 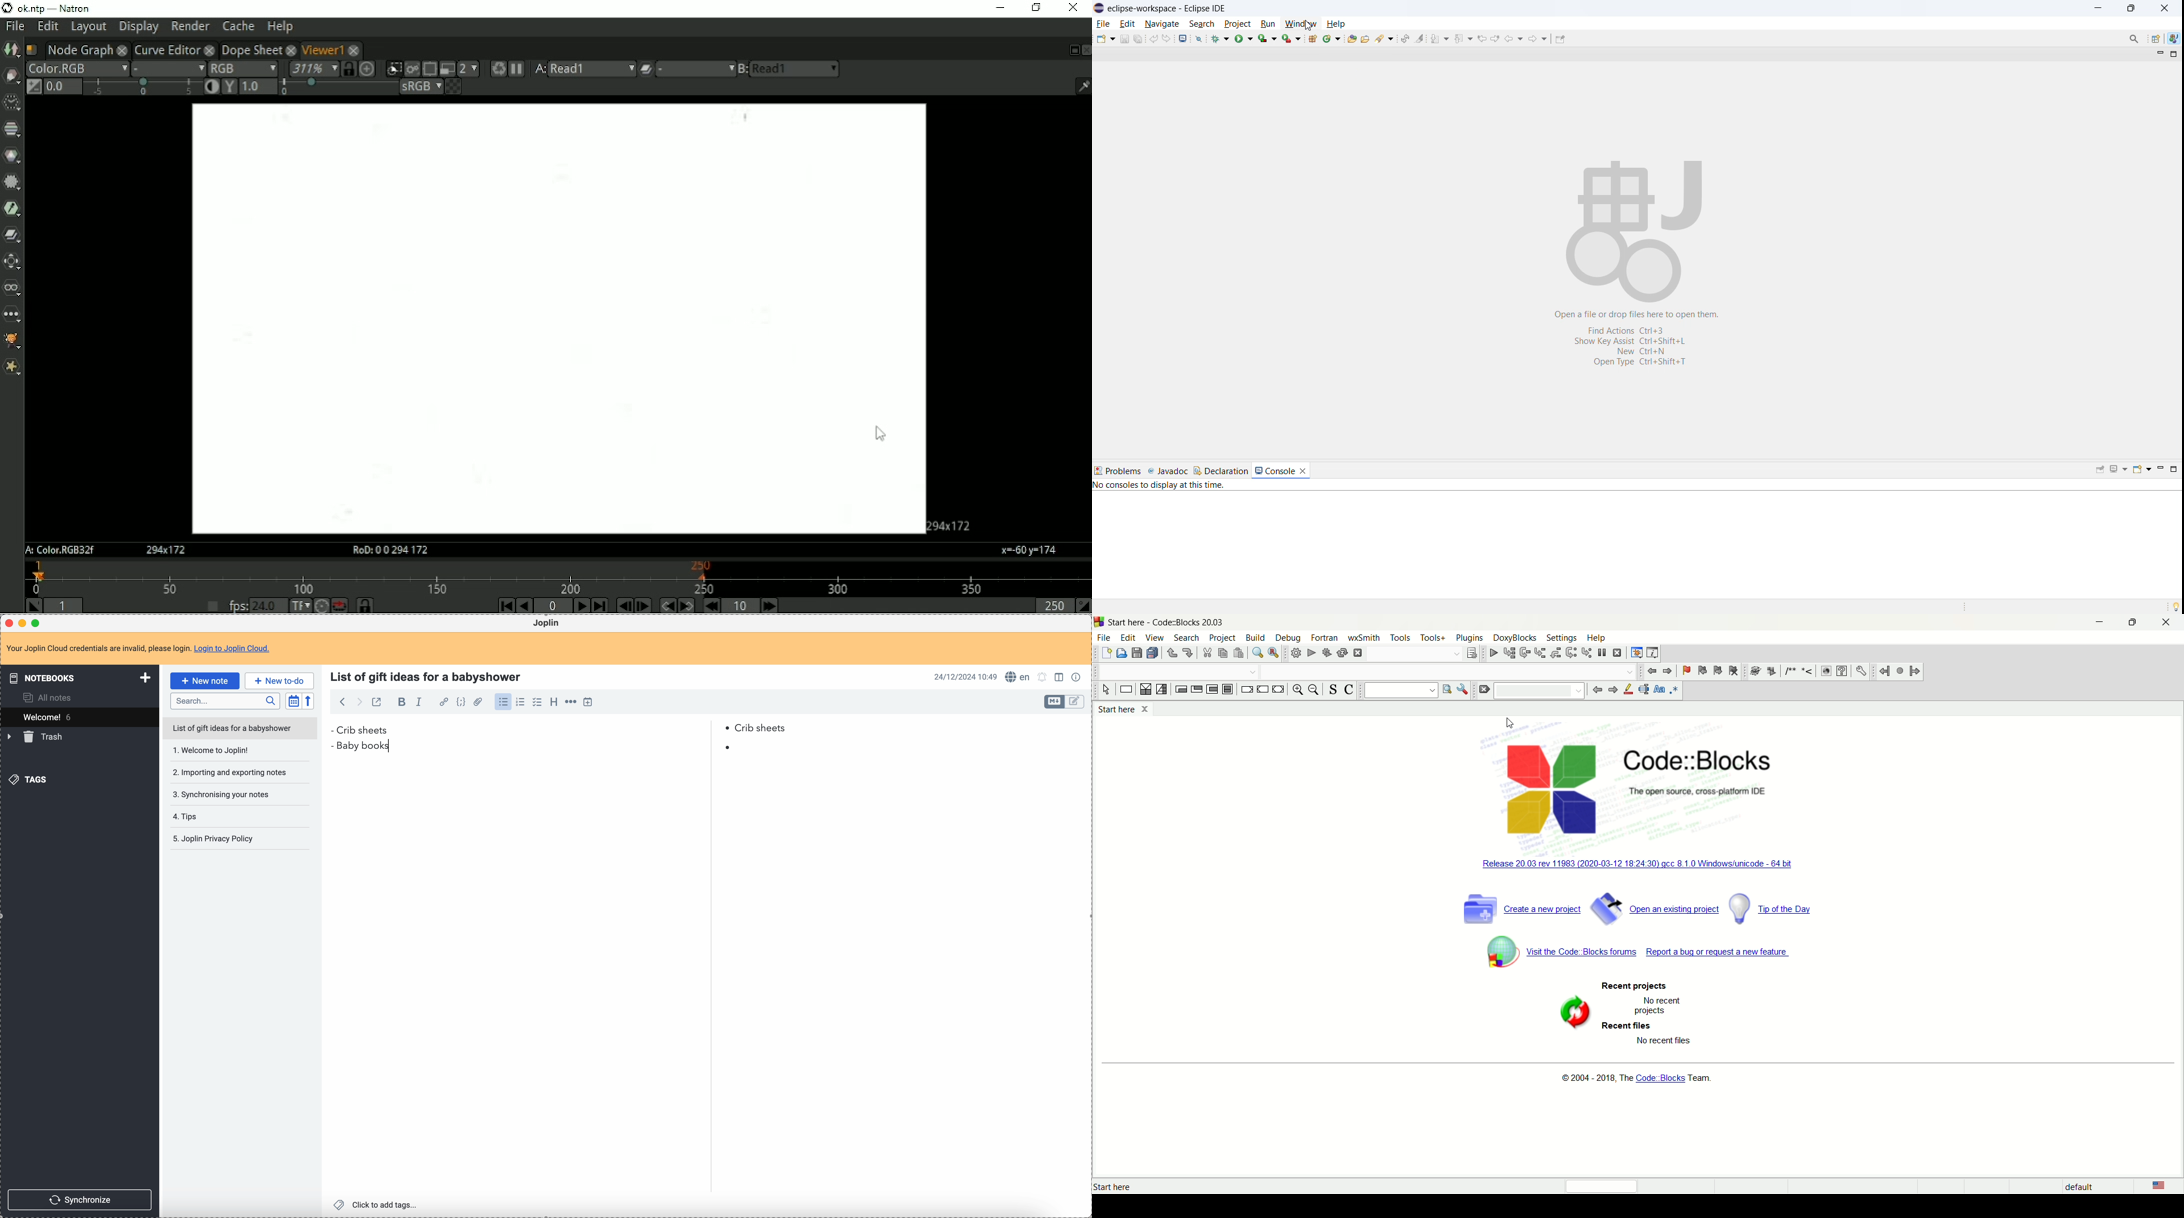 What do you see at coordinates (1054, 702) in the screenshot?
I see `toggle edit layout` at bounding box center [1054, 702].